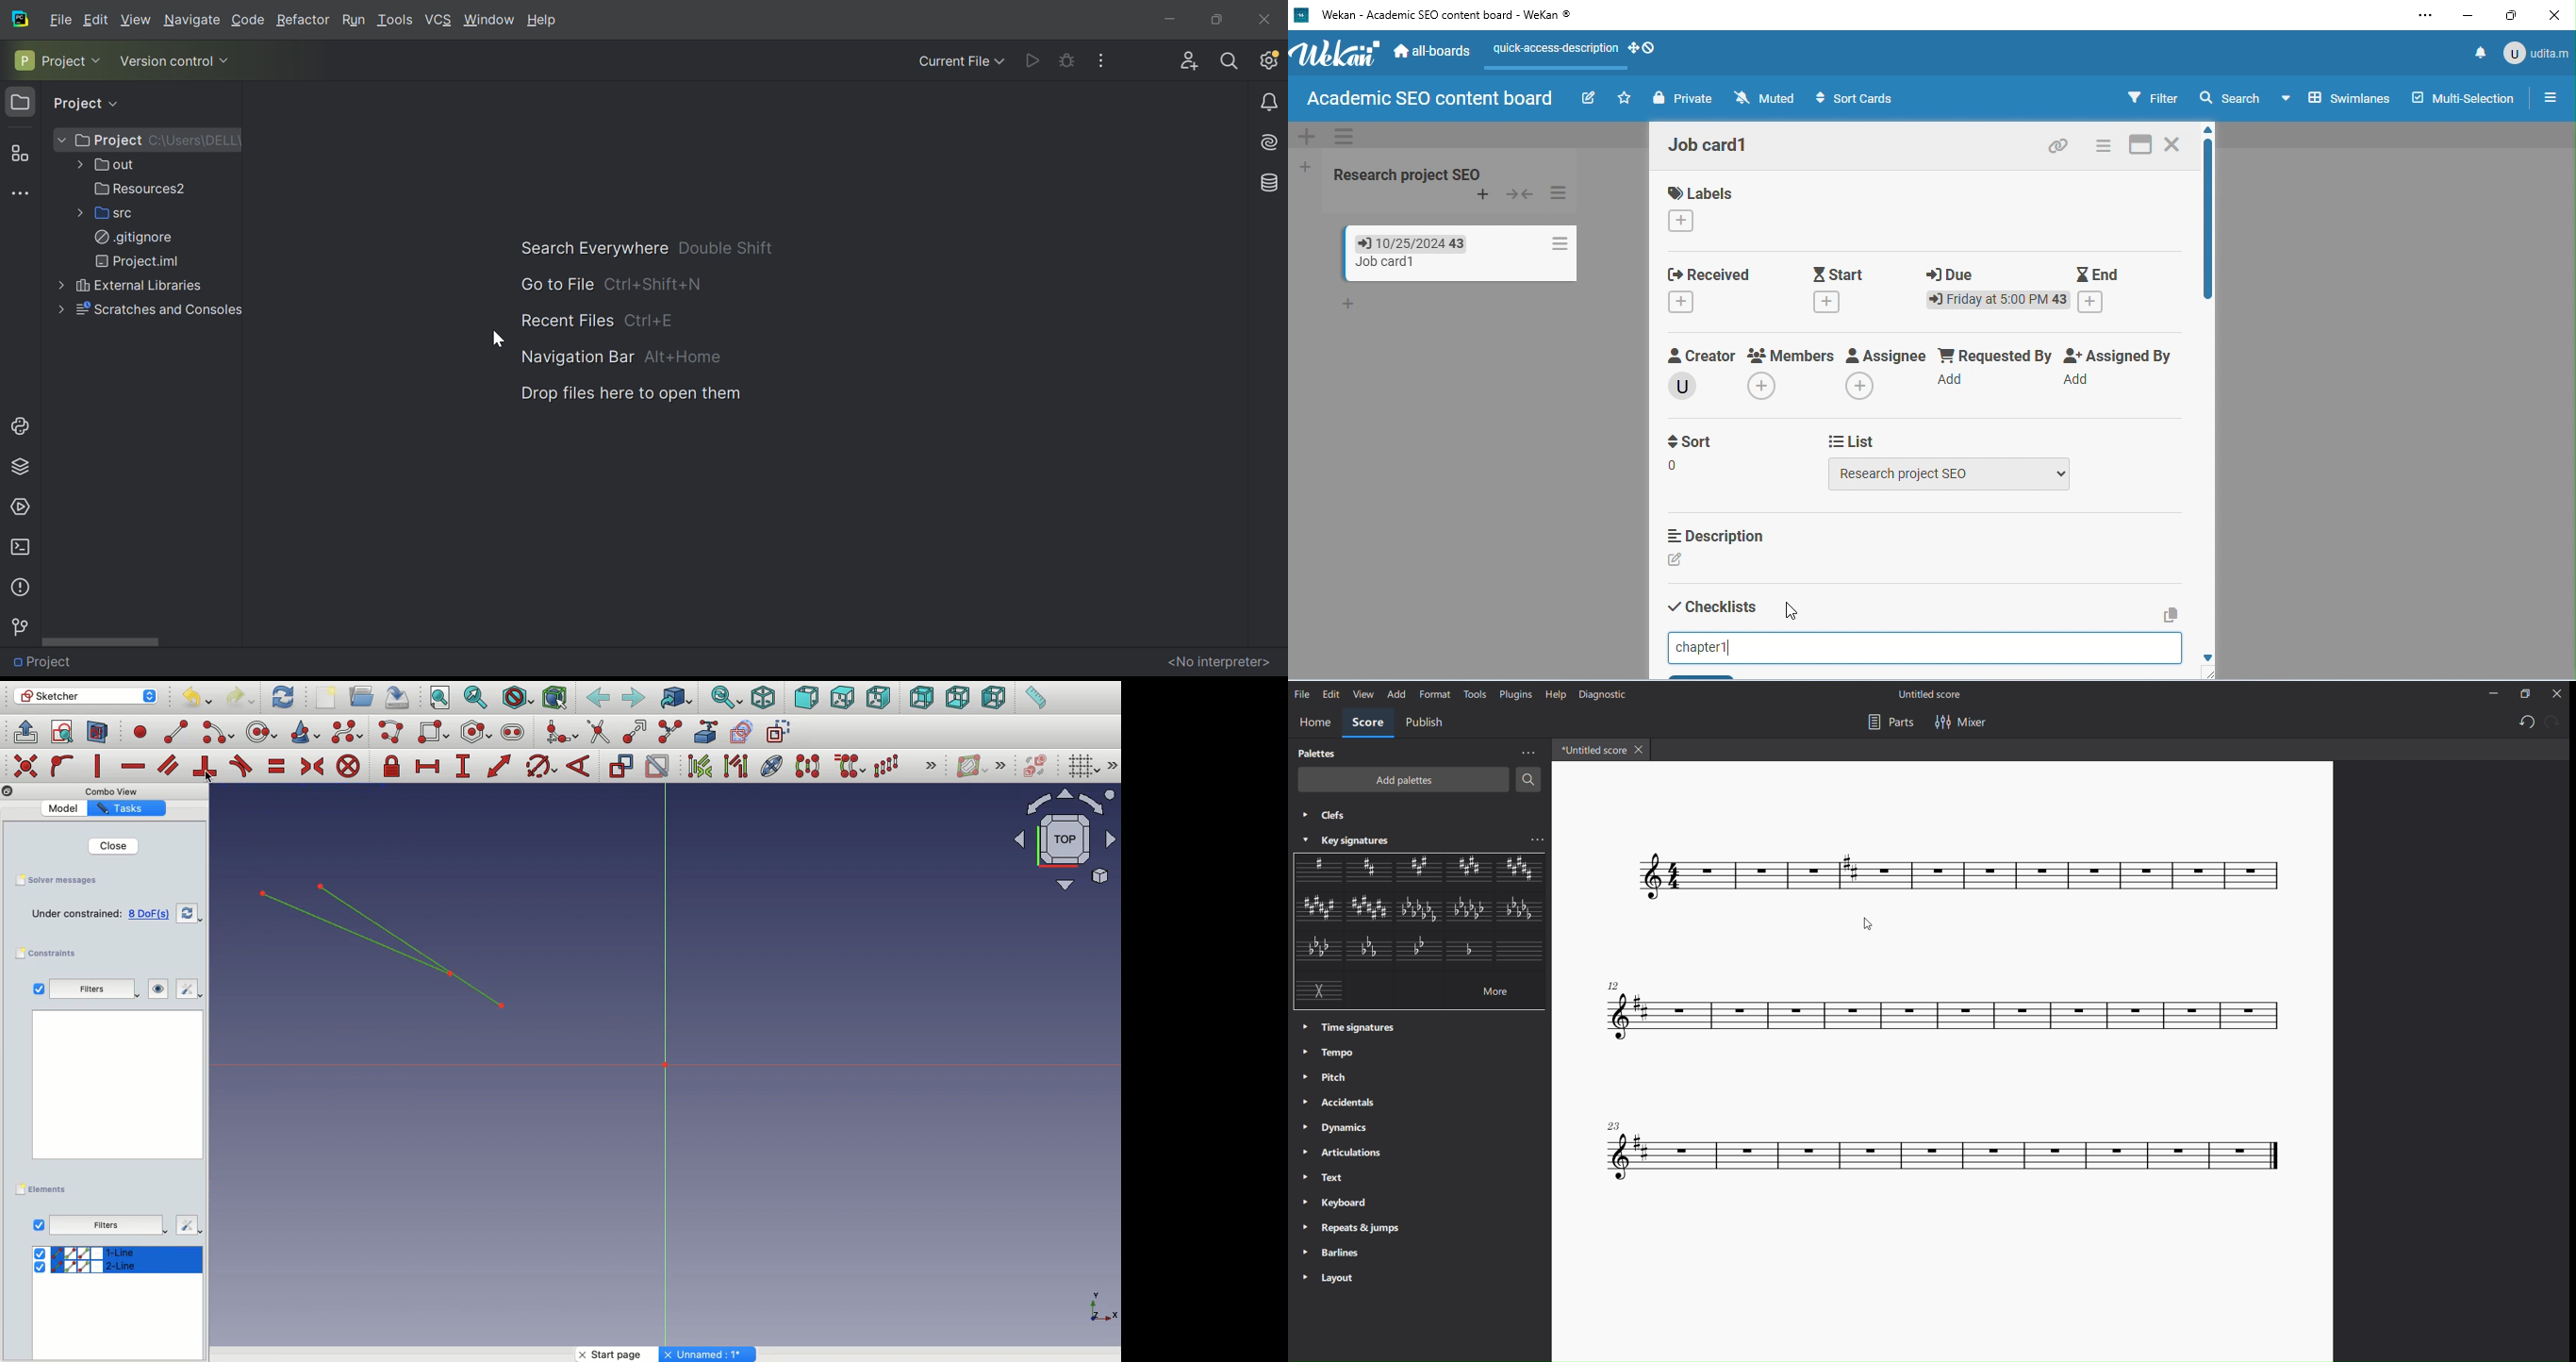  Describe the element at coordinates (1560, 193) in the screenshot. I see `list actions` at that location.